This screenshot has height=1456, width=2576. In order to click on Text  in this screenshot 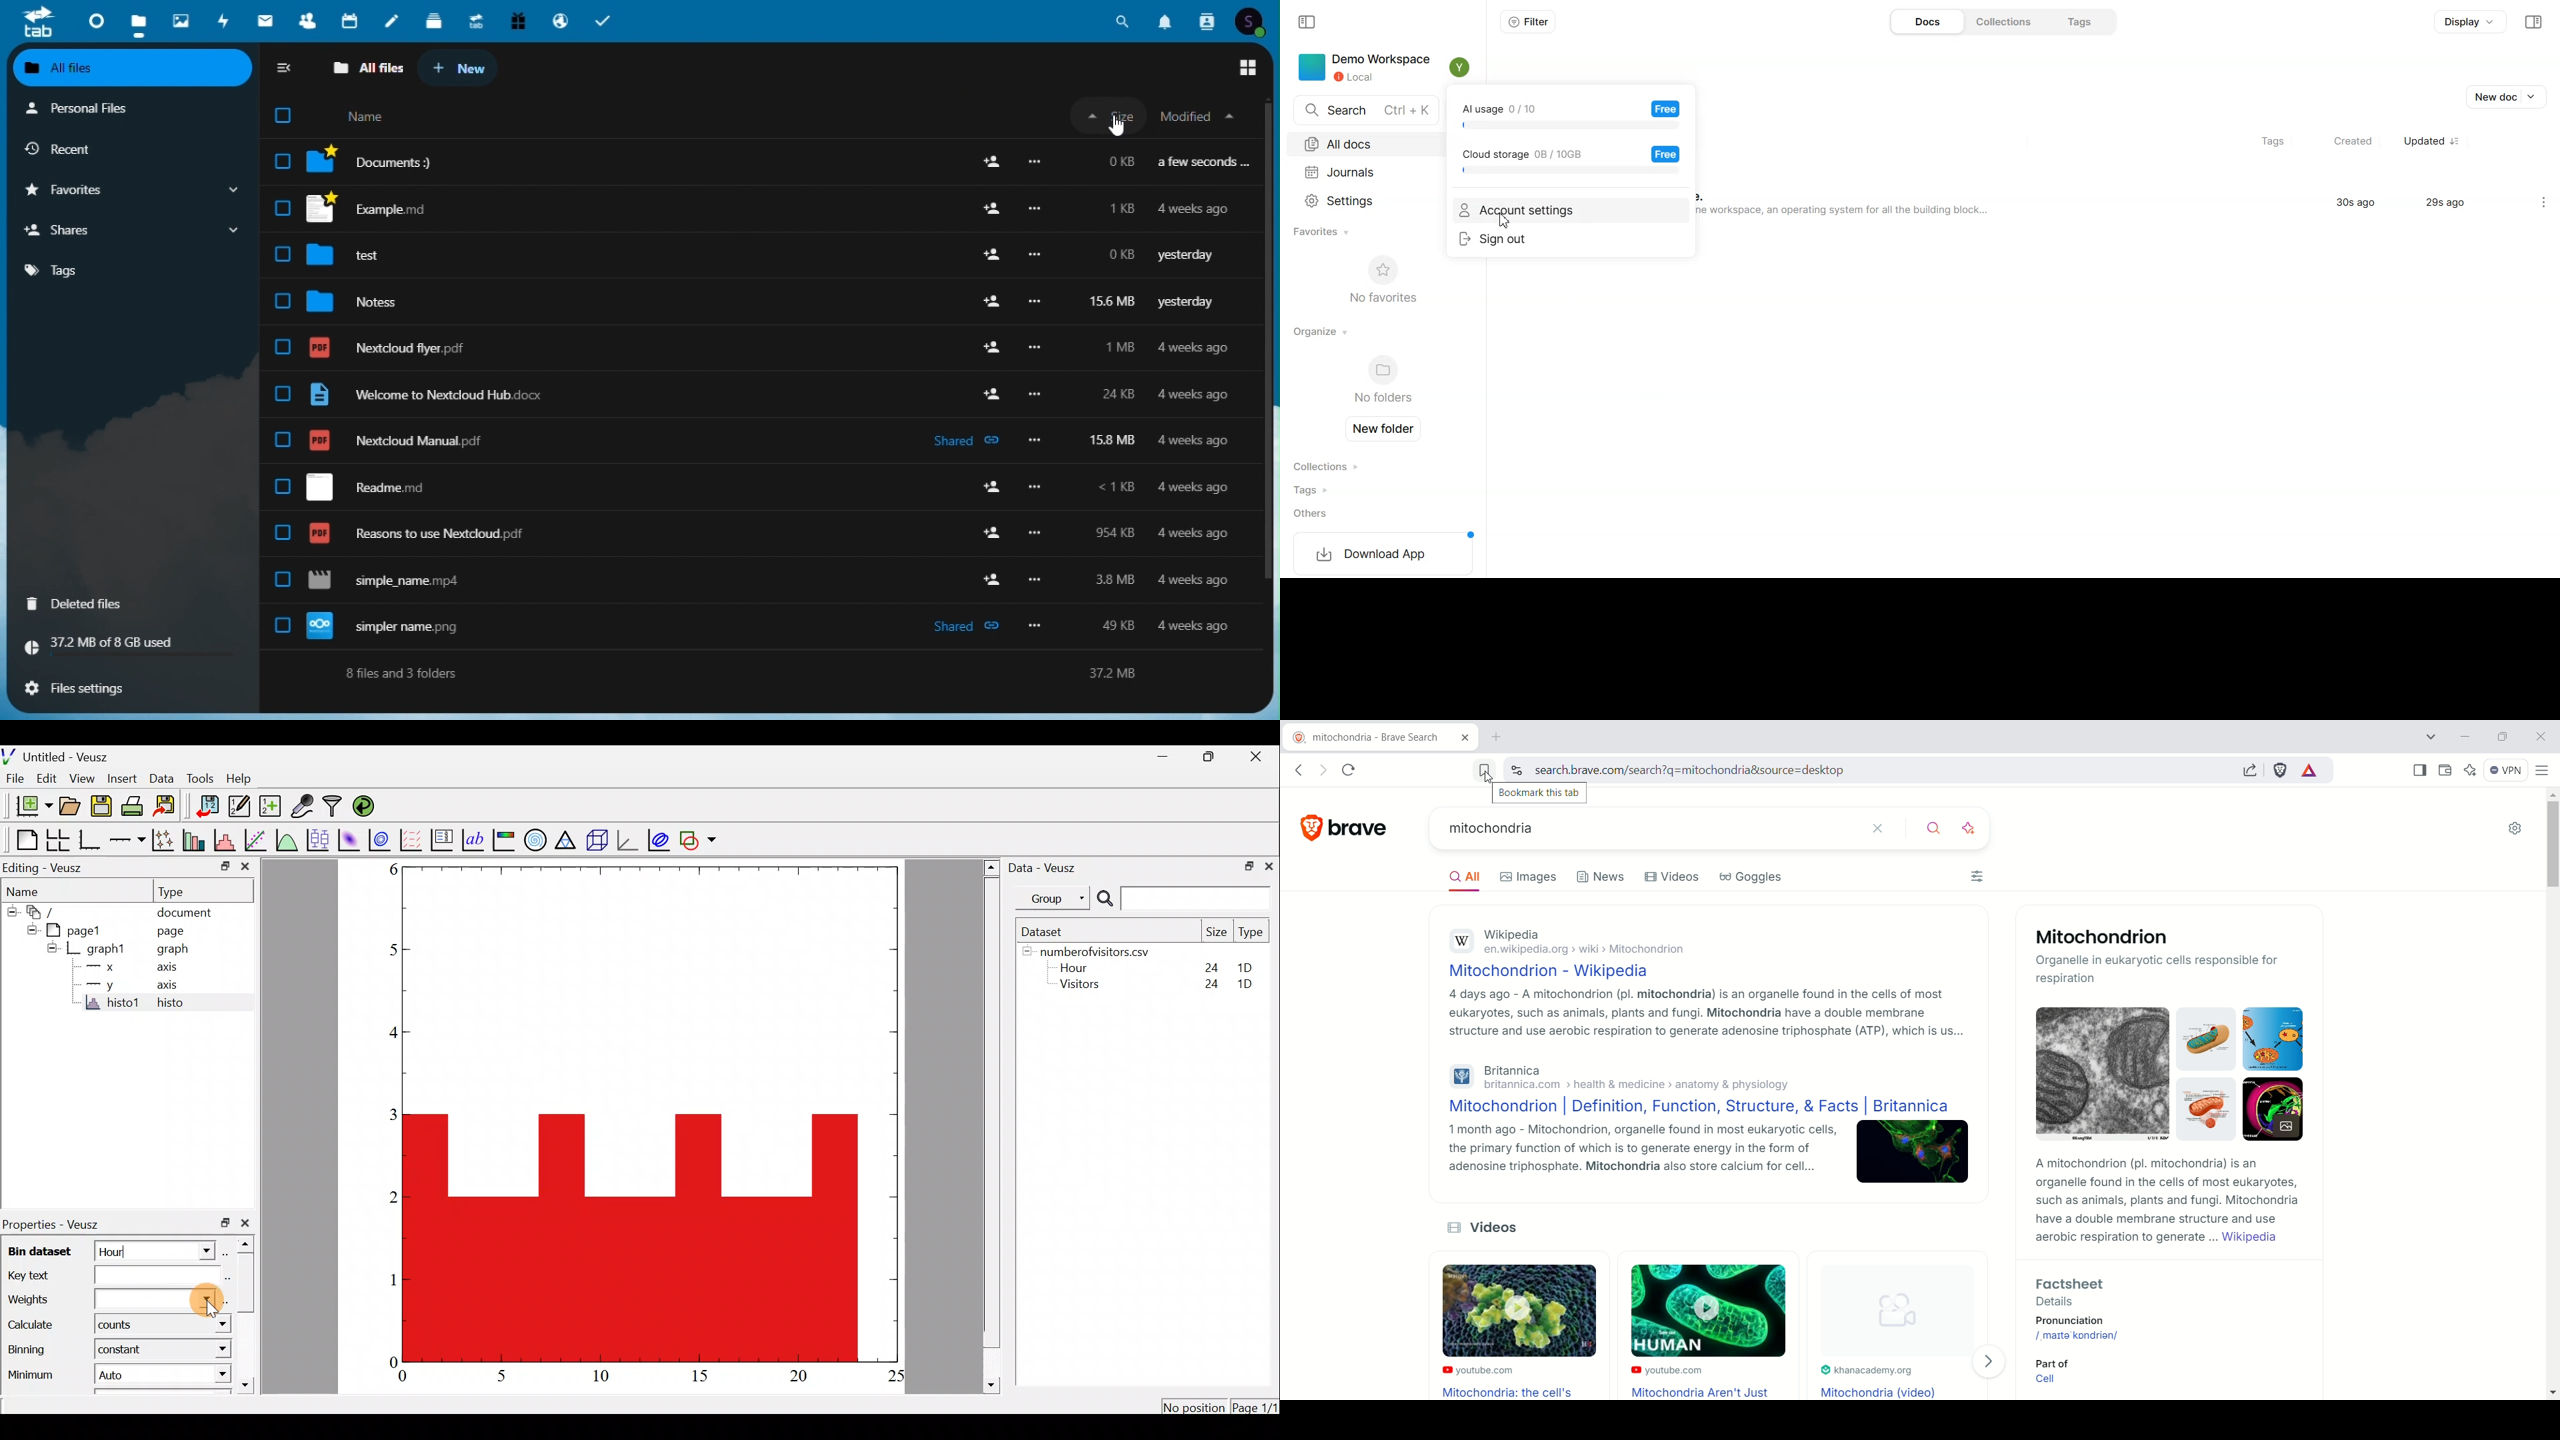, I will do `click(759, 674)`.